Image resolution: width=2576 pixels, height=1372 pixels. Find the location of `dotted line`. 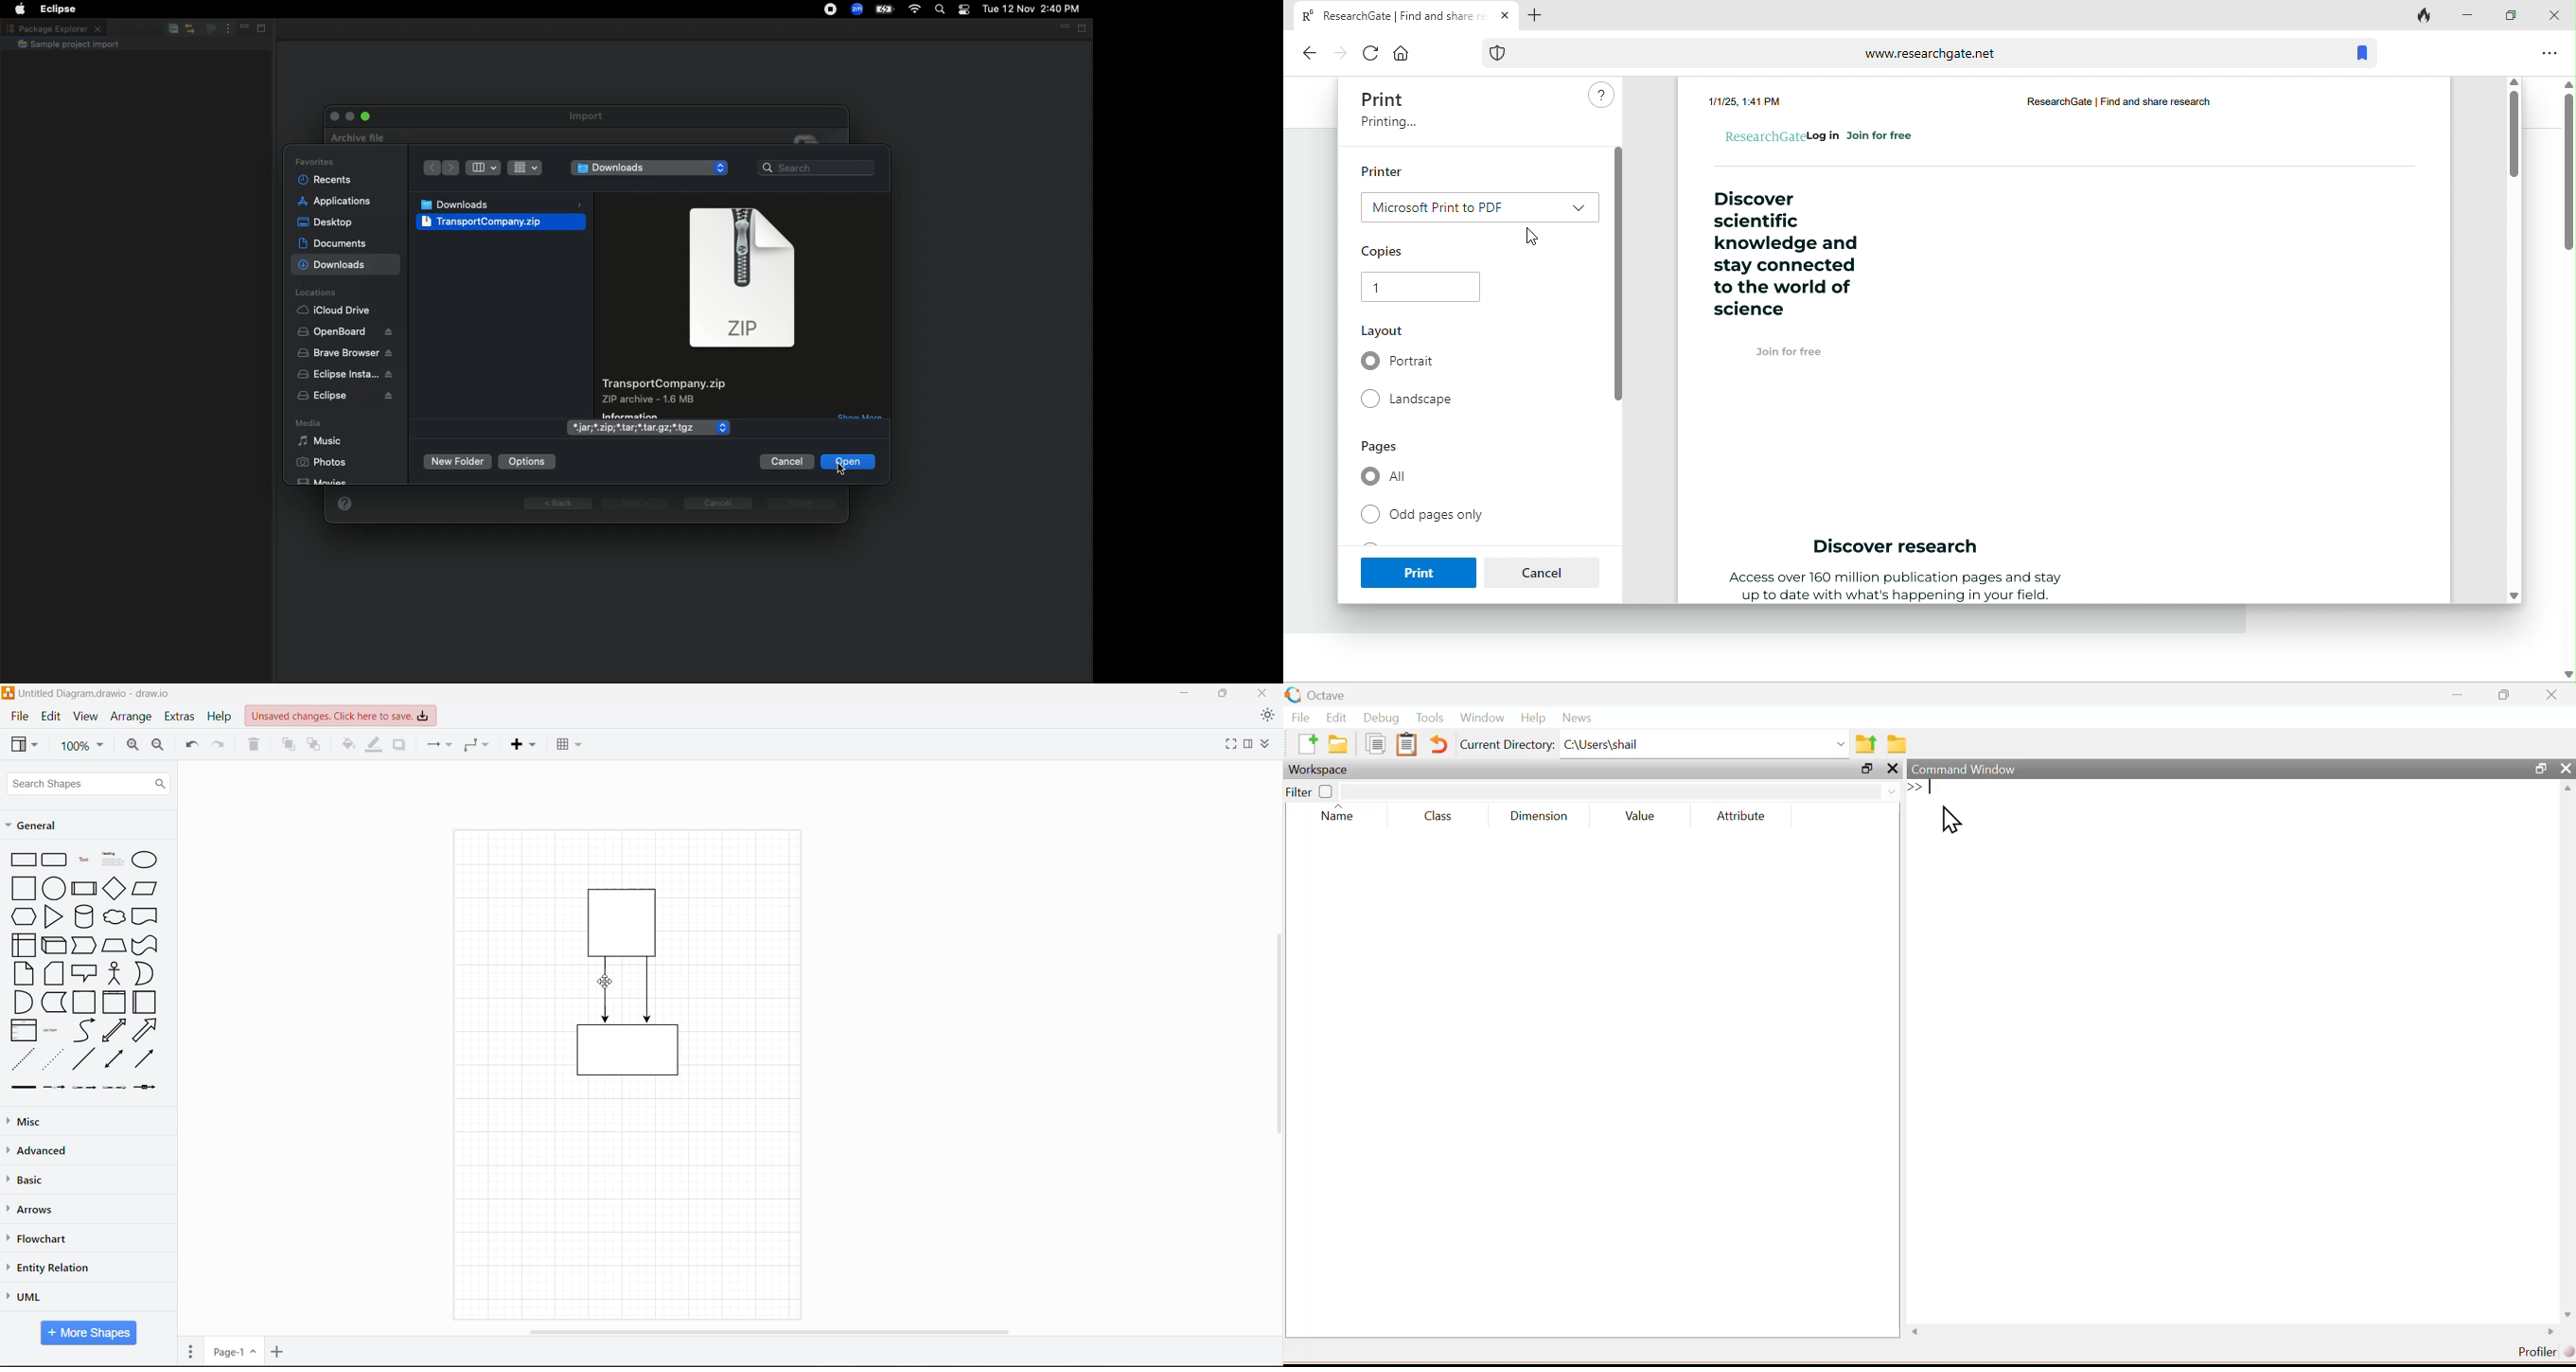

dotted line is located at coordinates (53, 1059).